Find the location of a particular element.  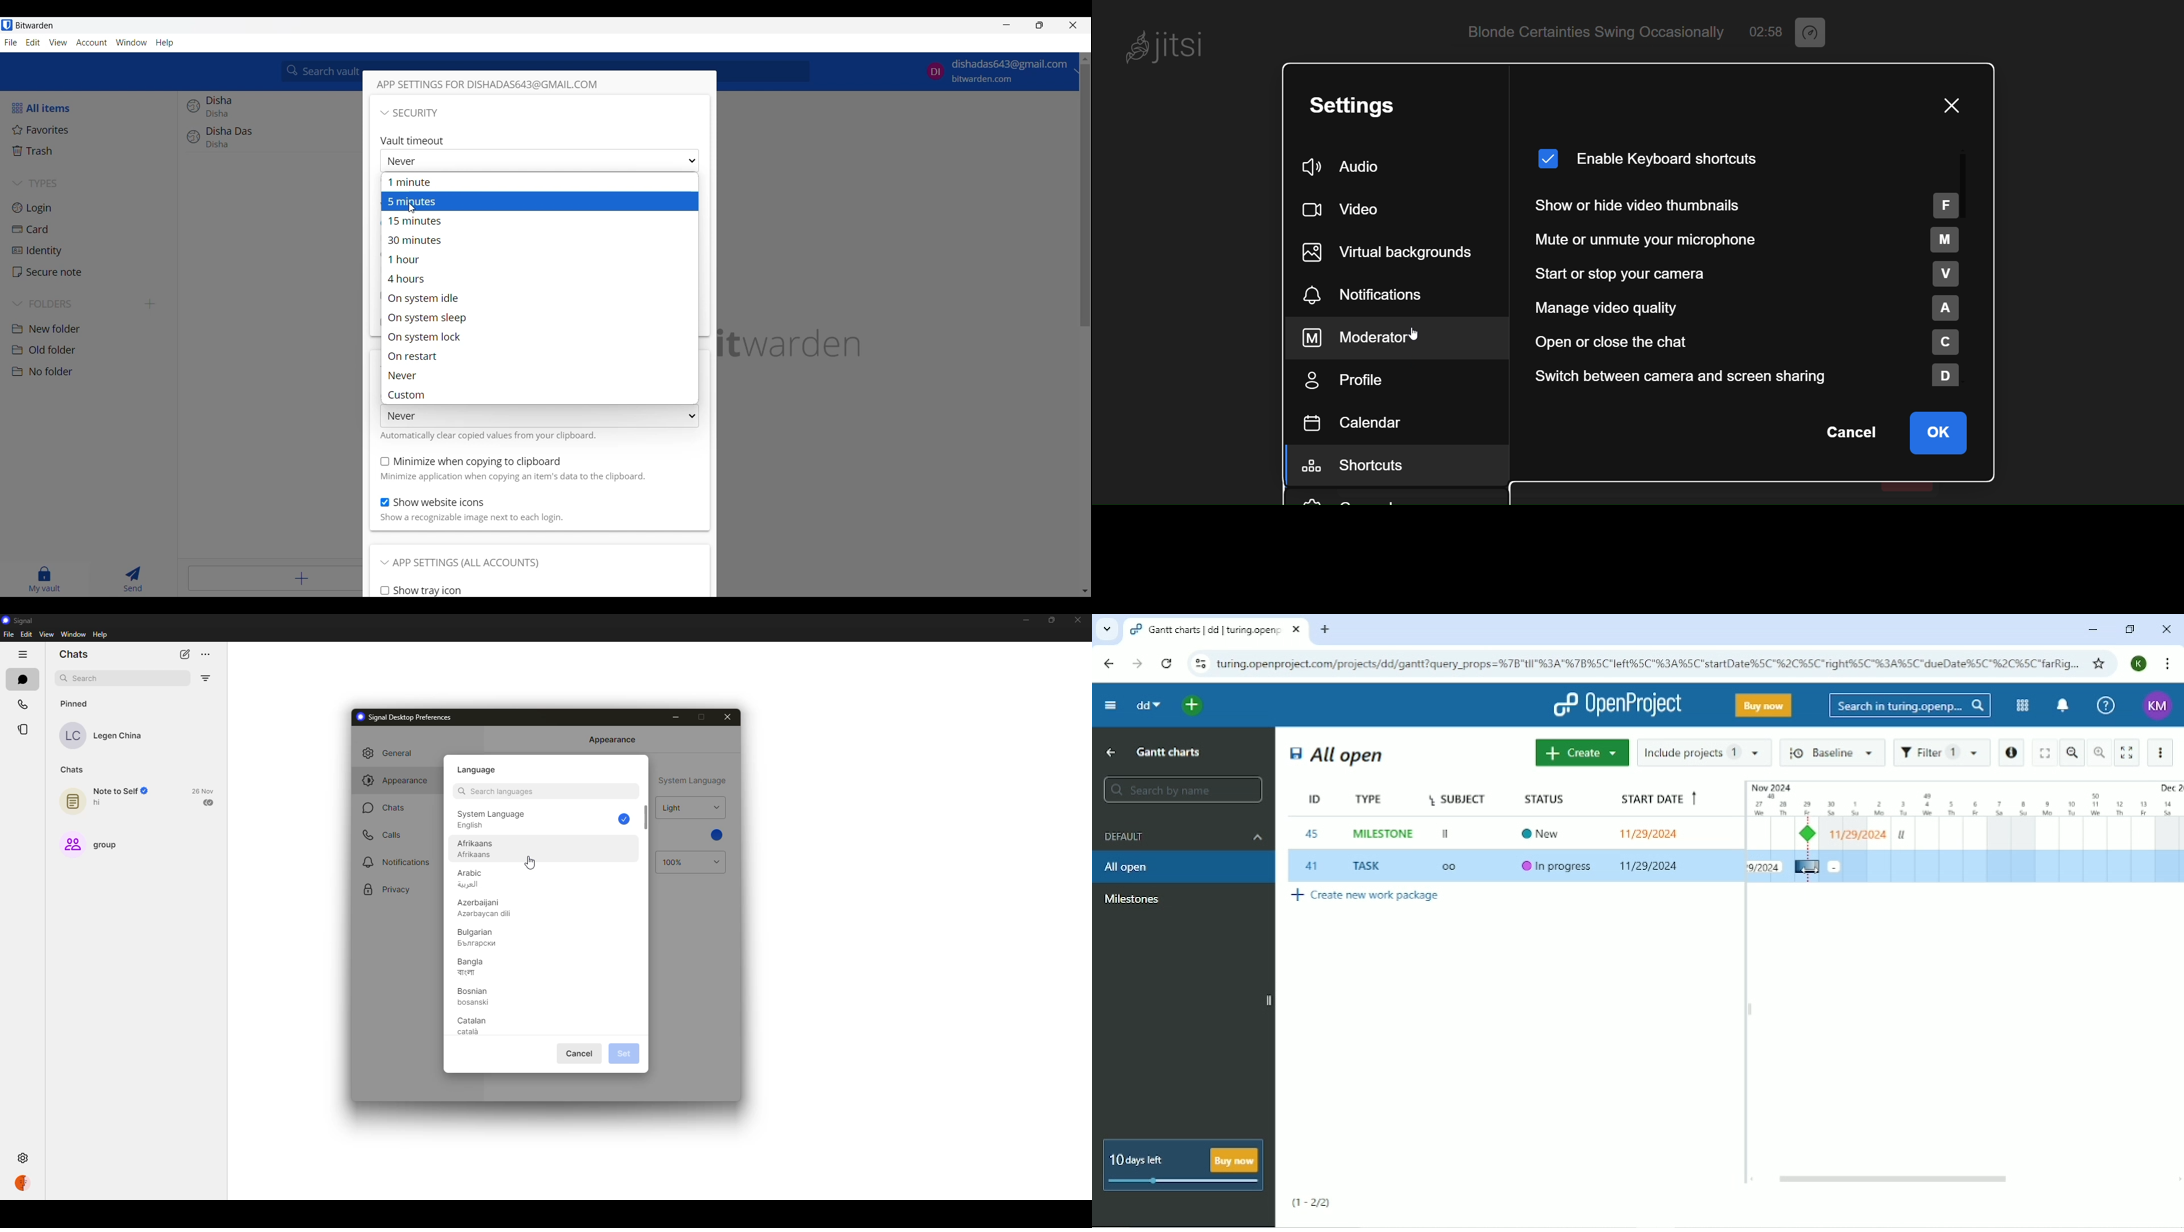

notifications is located at coordinates (398, 861).